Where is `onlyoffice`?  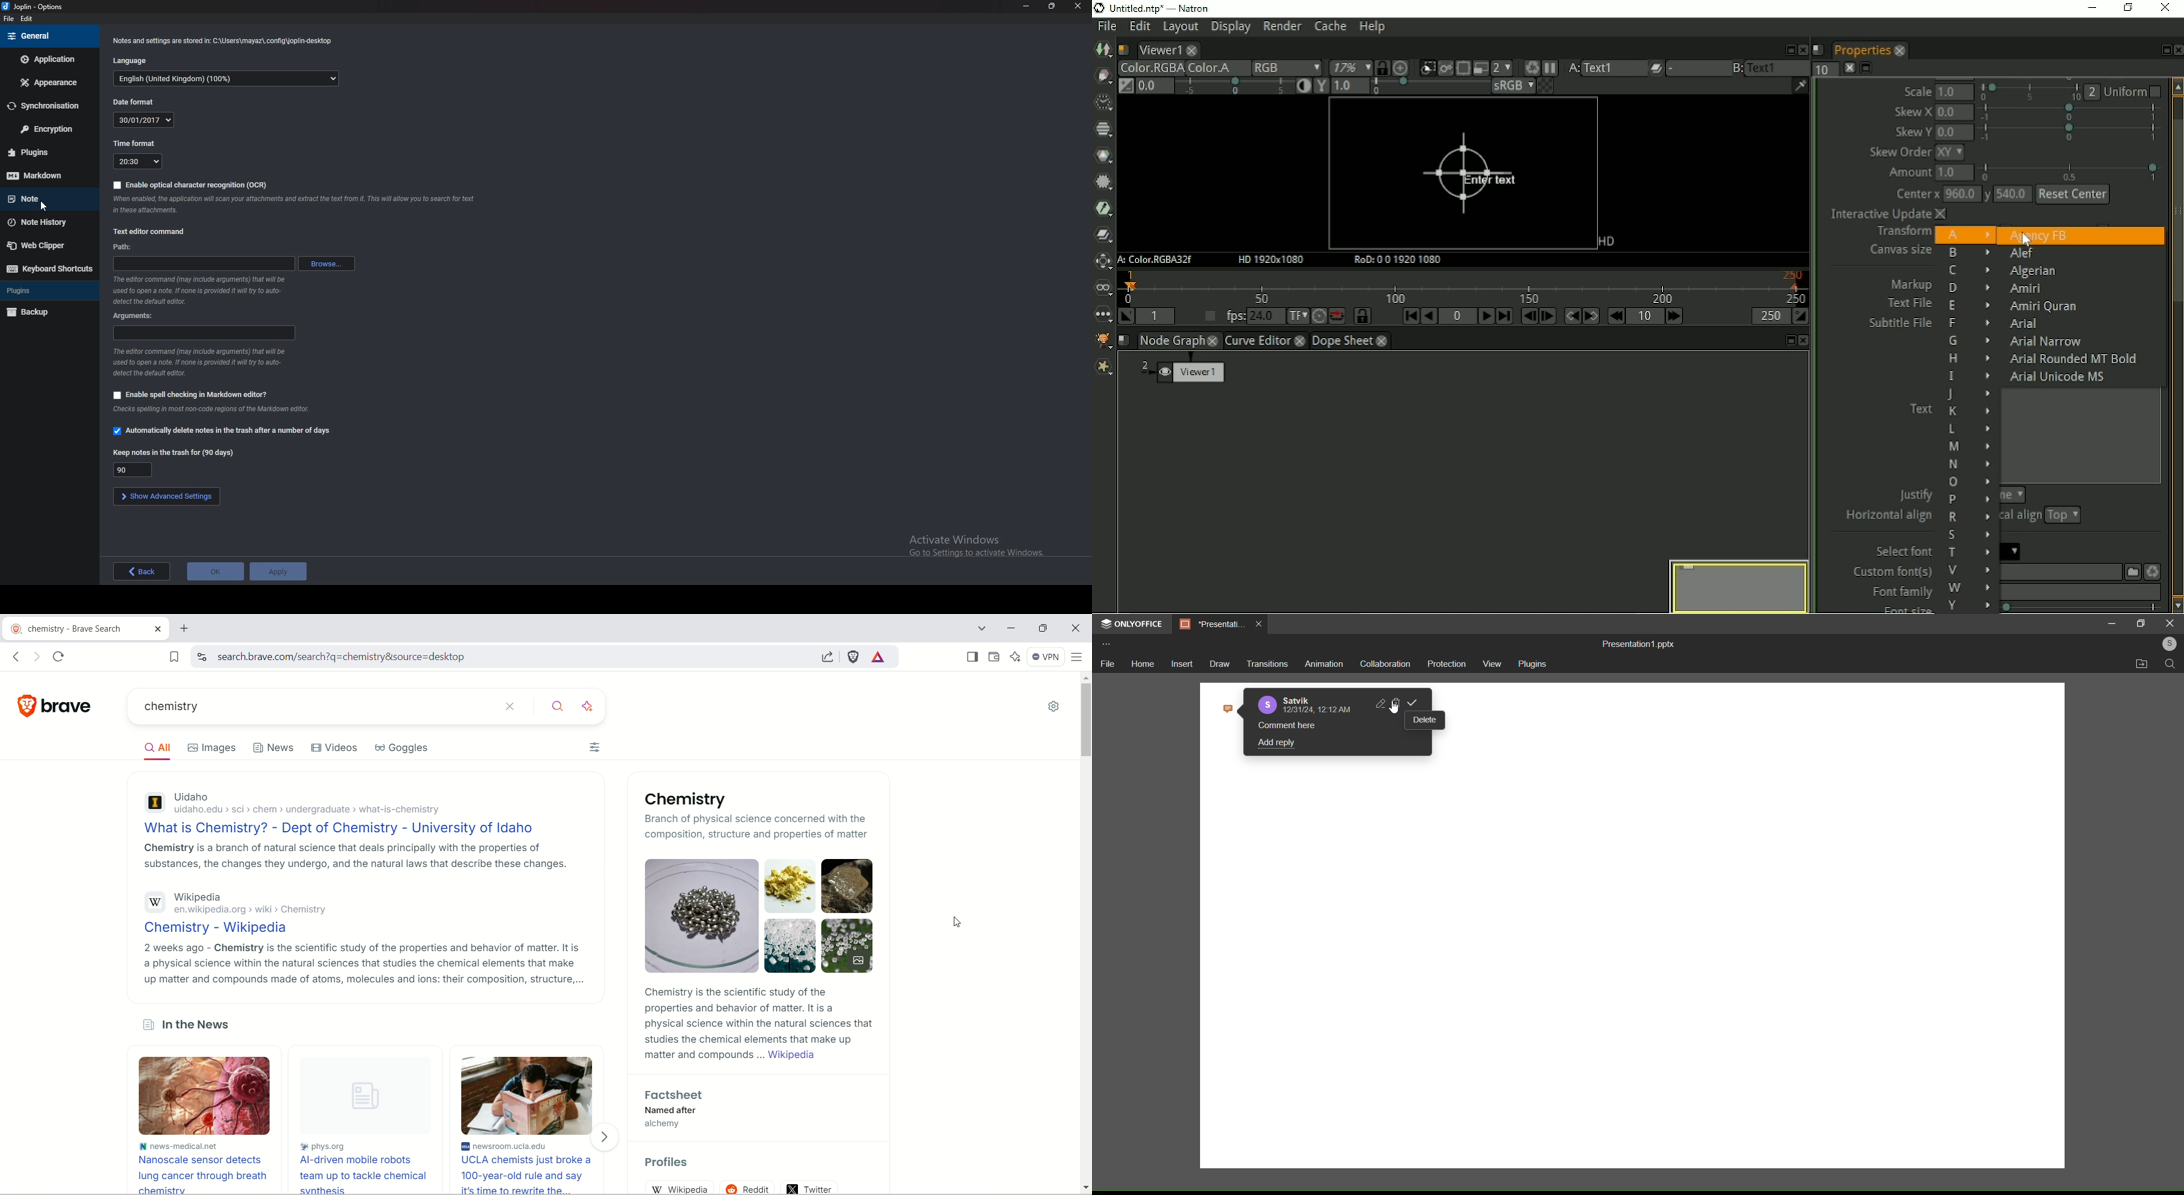 onlyoffice is located at coordinates (1131, 624).